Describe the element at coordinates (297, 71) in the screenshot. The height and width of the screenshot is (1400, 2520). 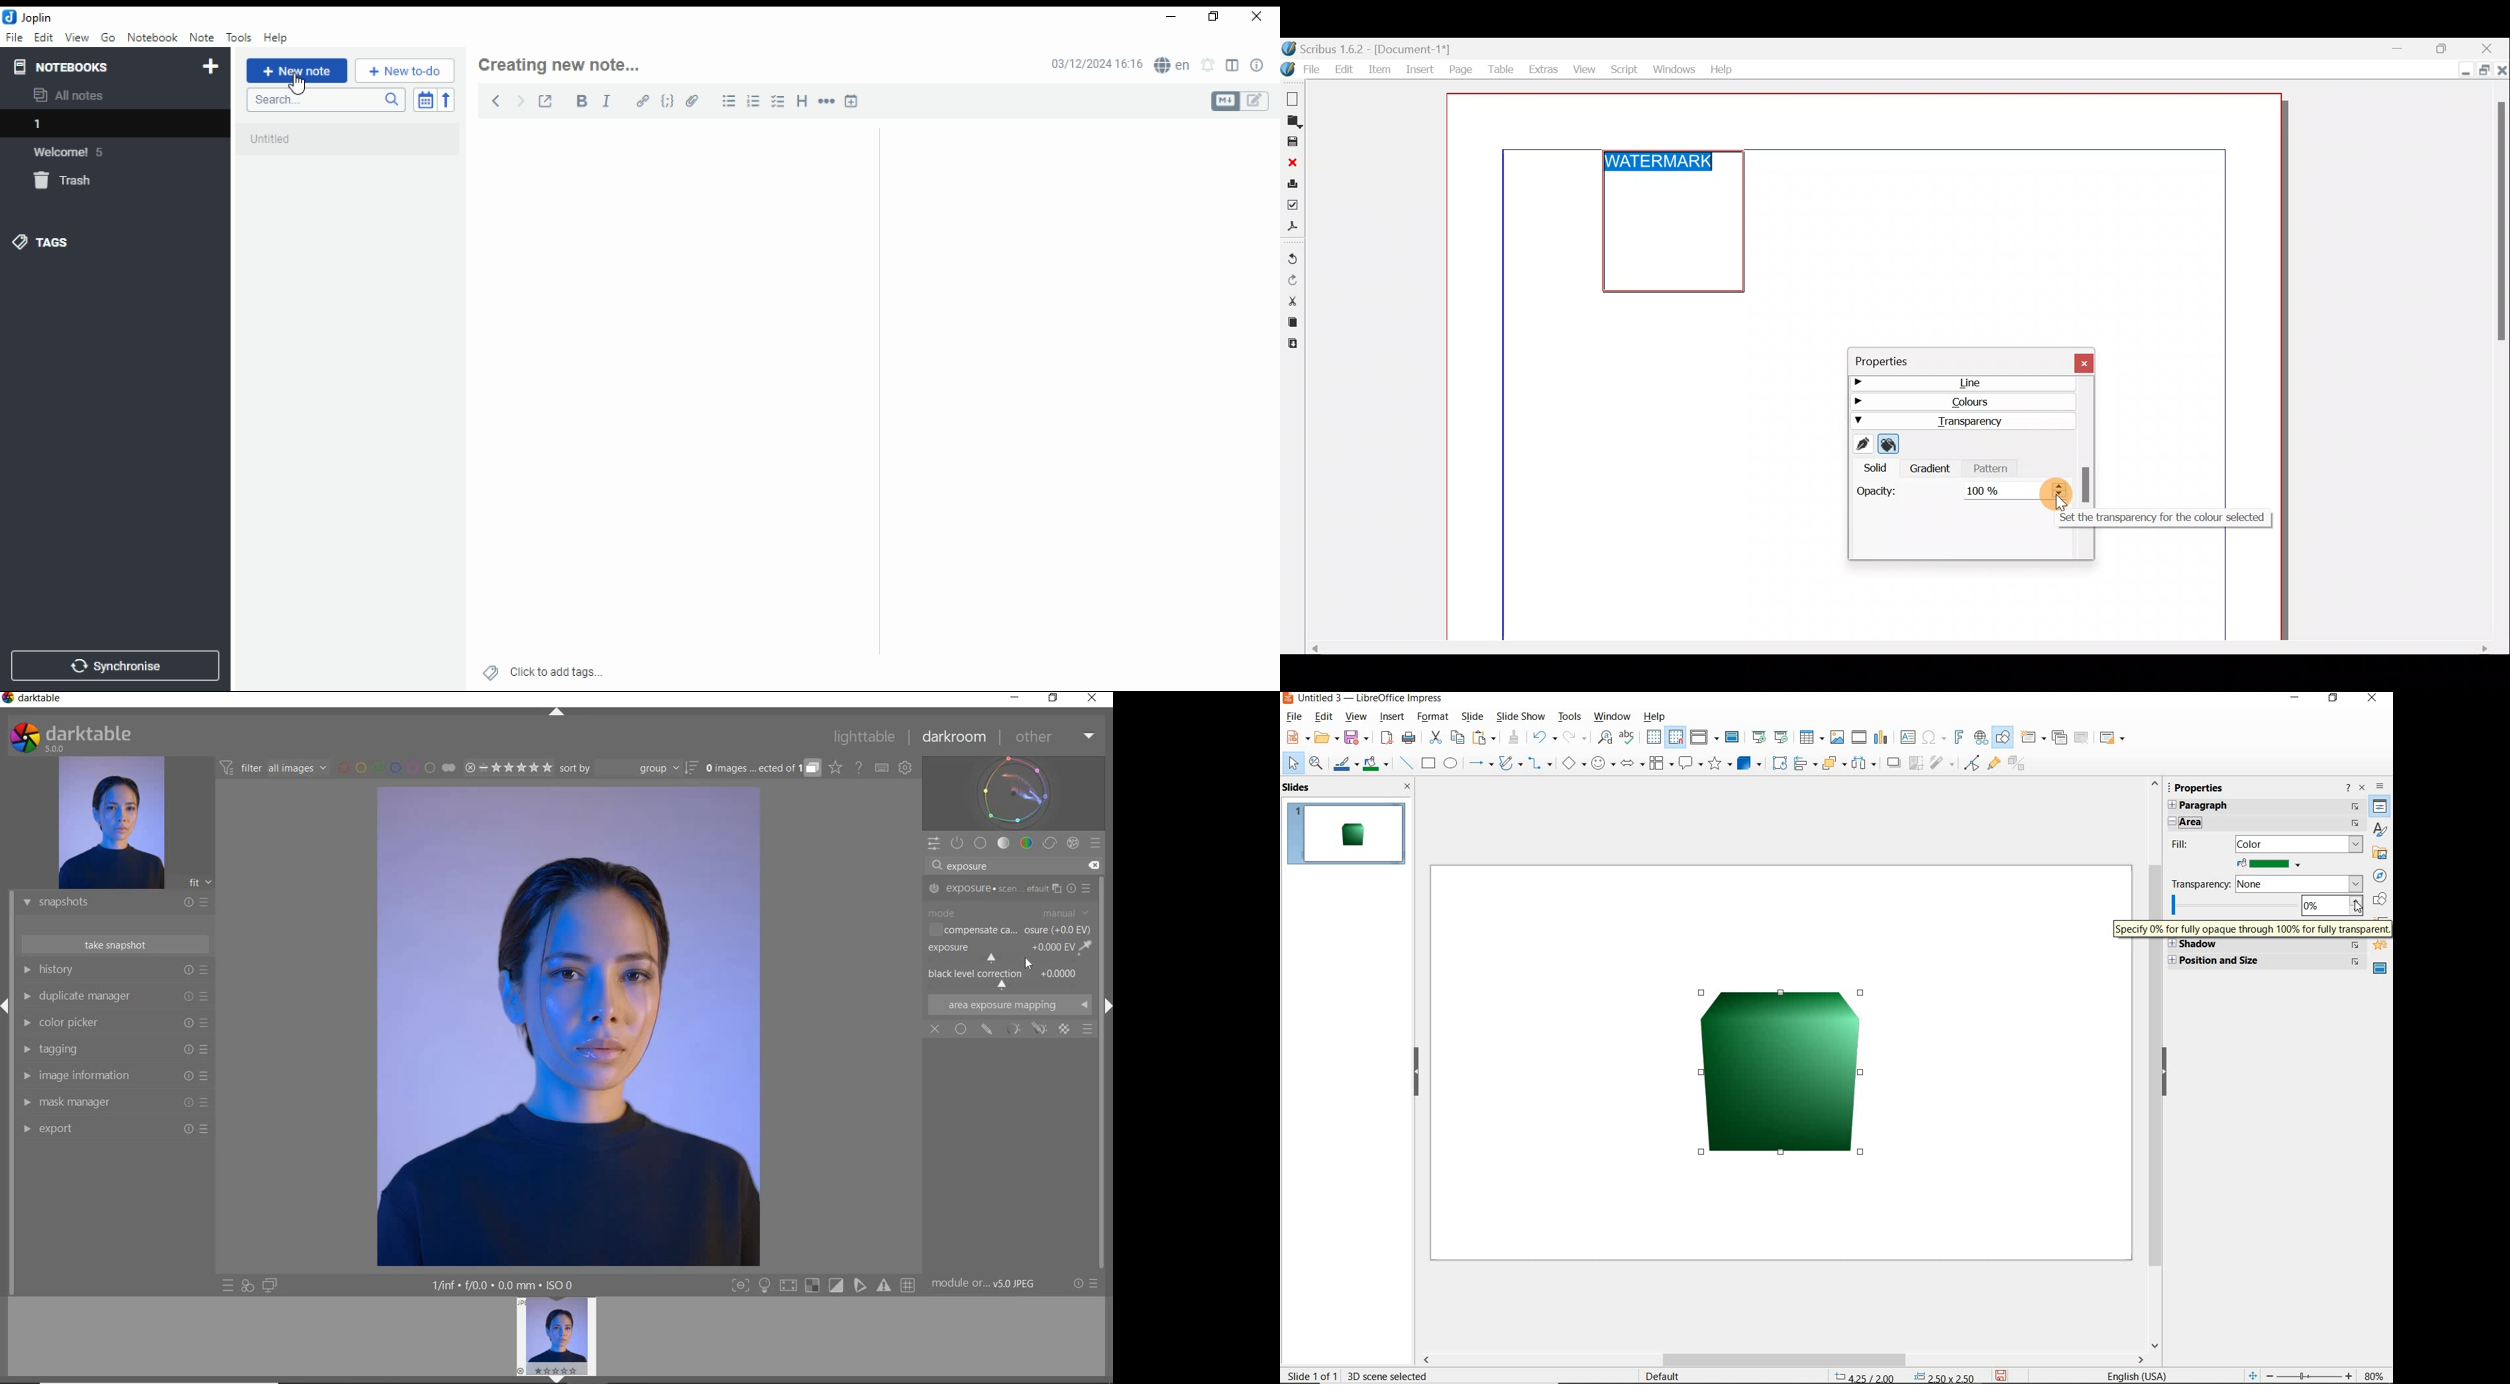
I see `new note` at that location.